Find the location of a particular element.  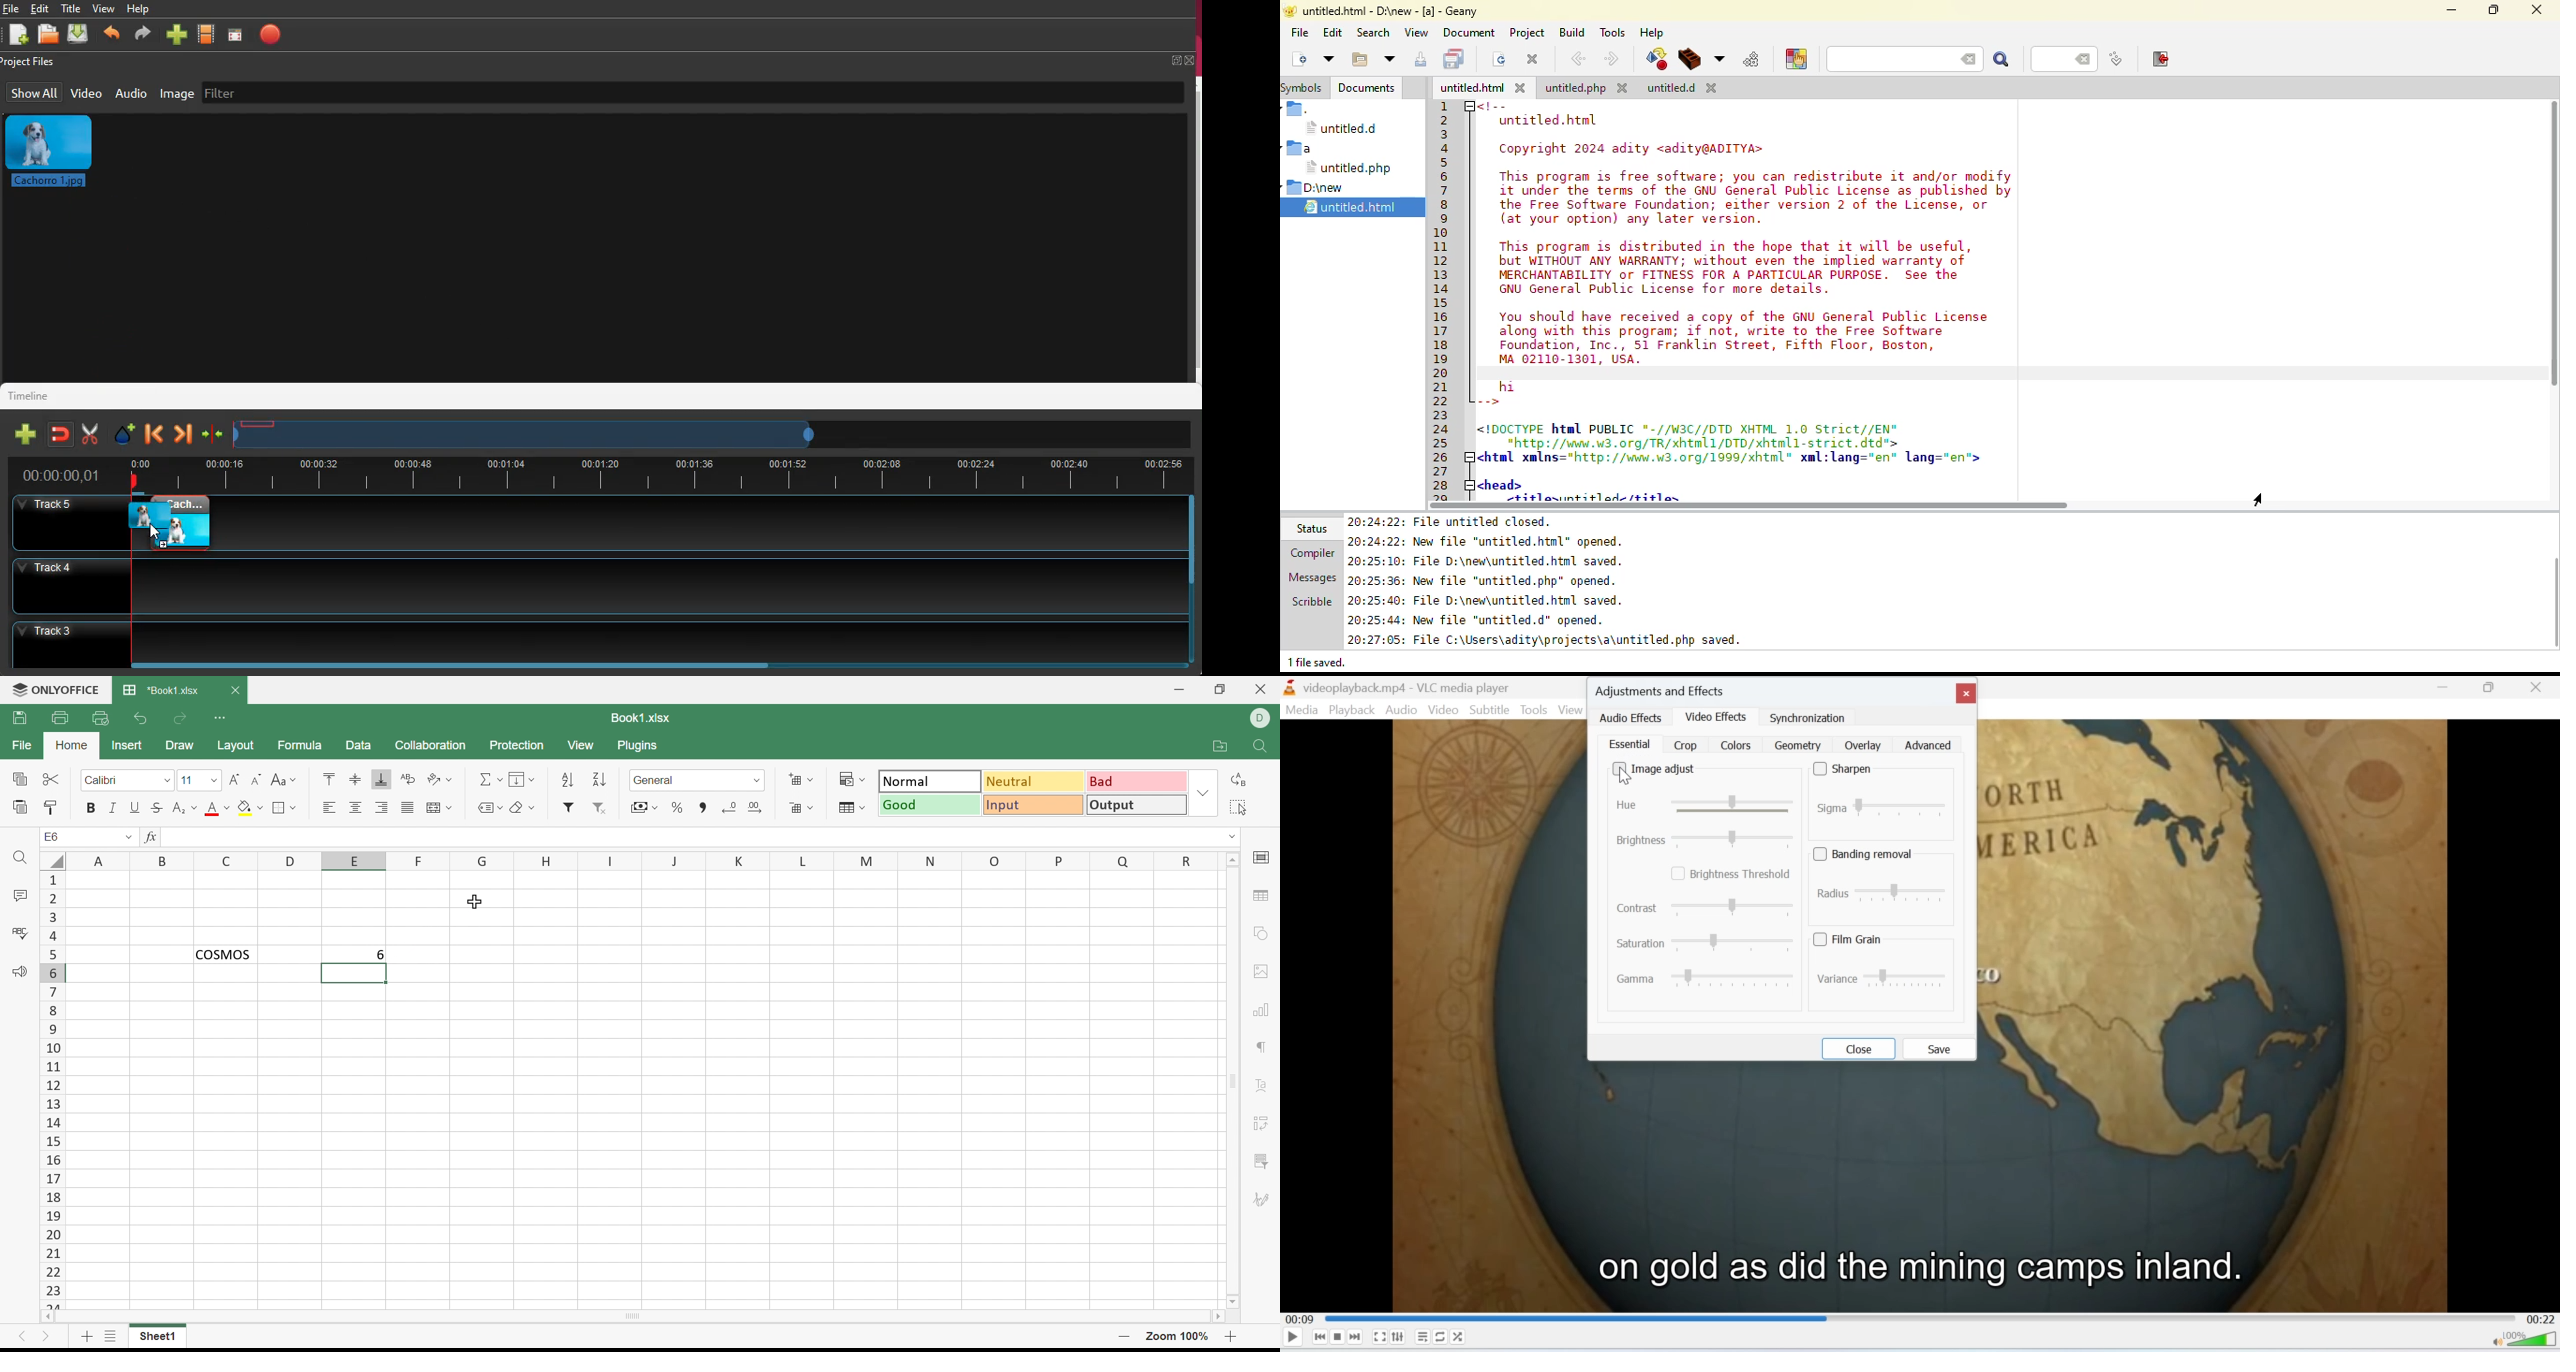

variance is located at coordinates (1879, 978).